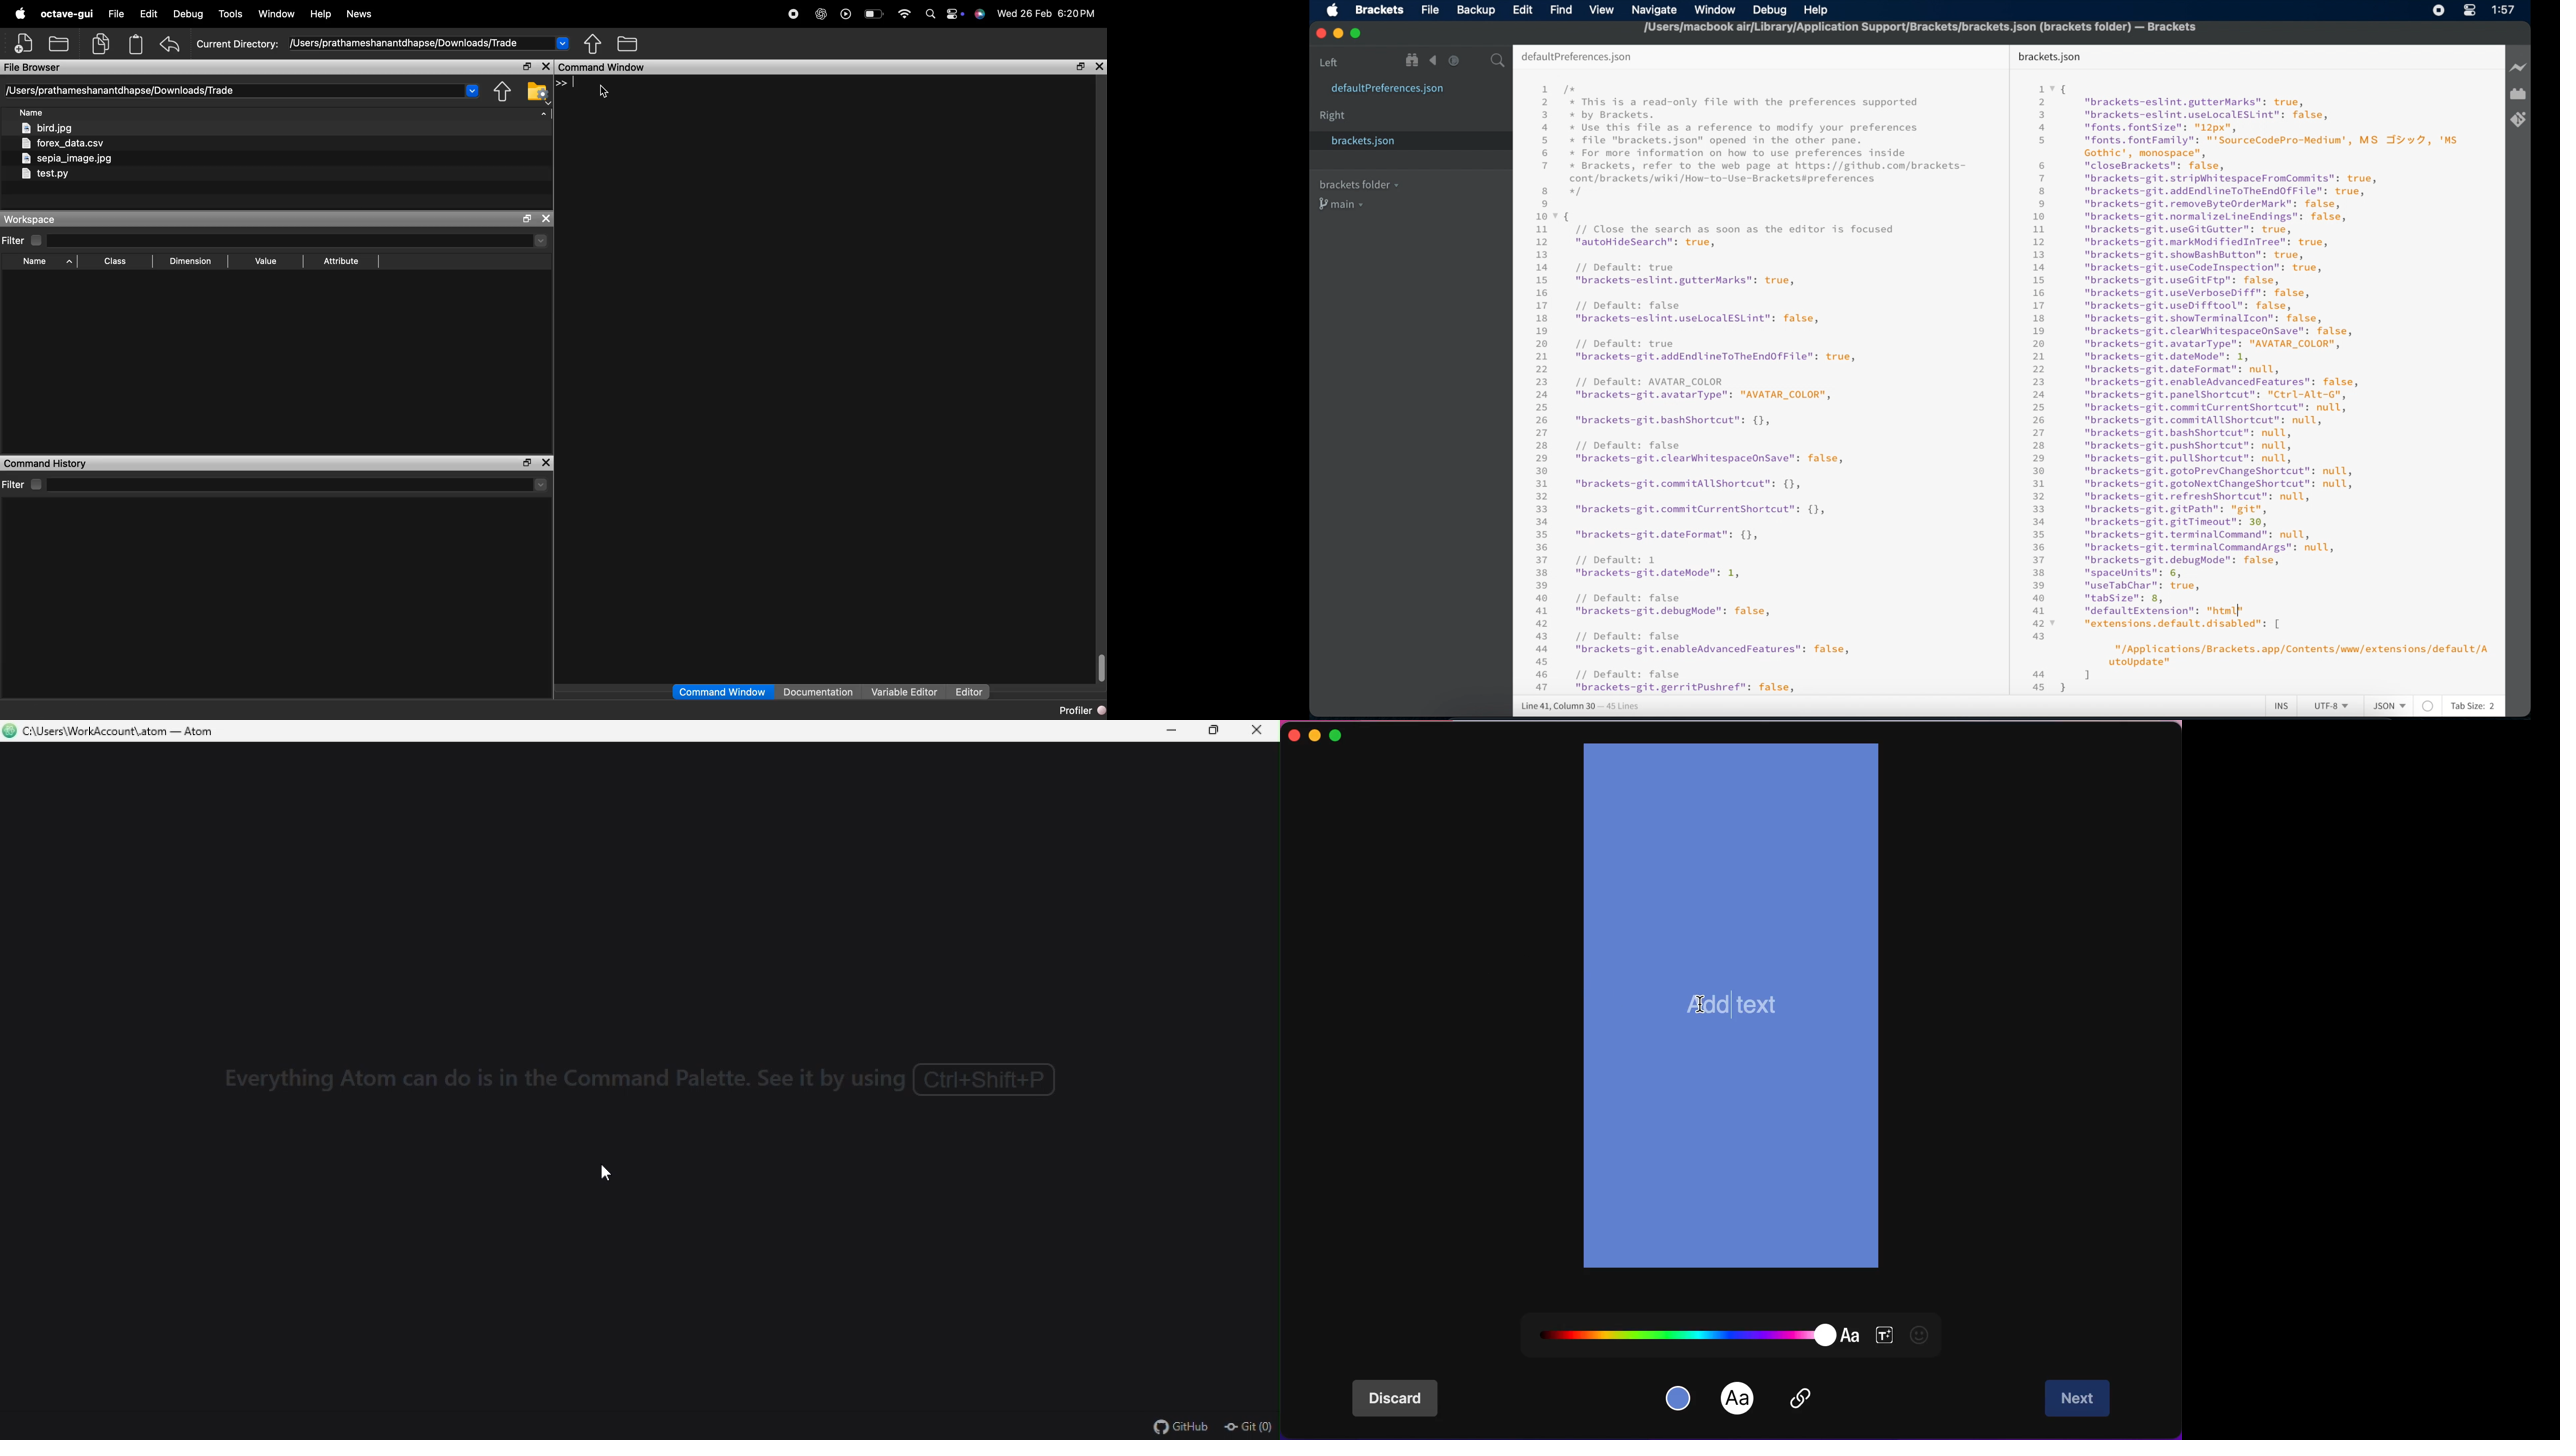  What do you see at coordinates (136, 44) in the screenshot?
I see `clipboard` at bounding box center [136, 44].